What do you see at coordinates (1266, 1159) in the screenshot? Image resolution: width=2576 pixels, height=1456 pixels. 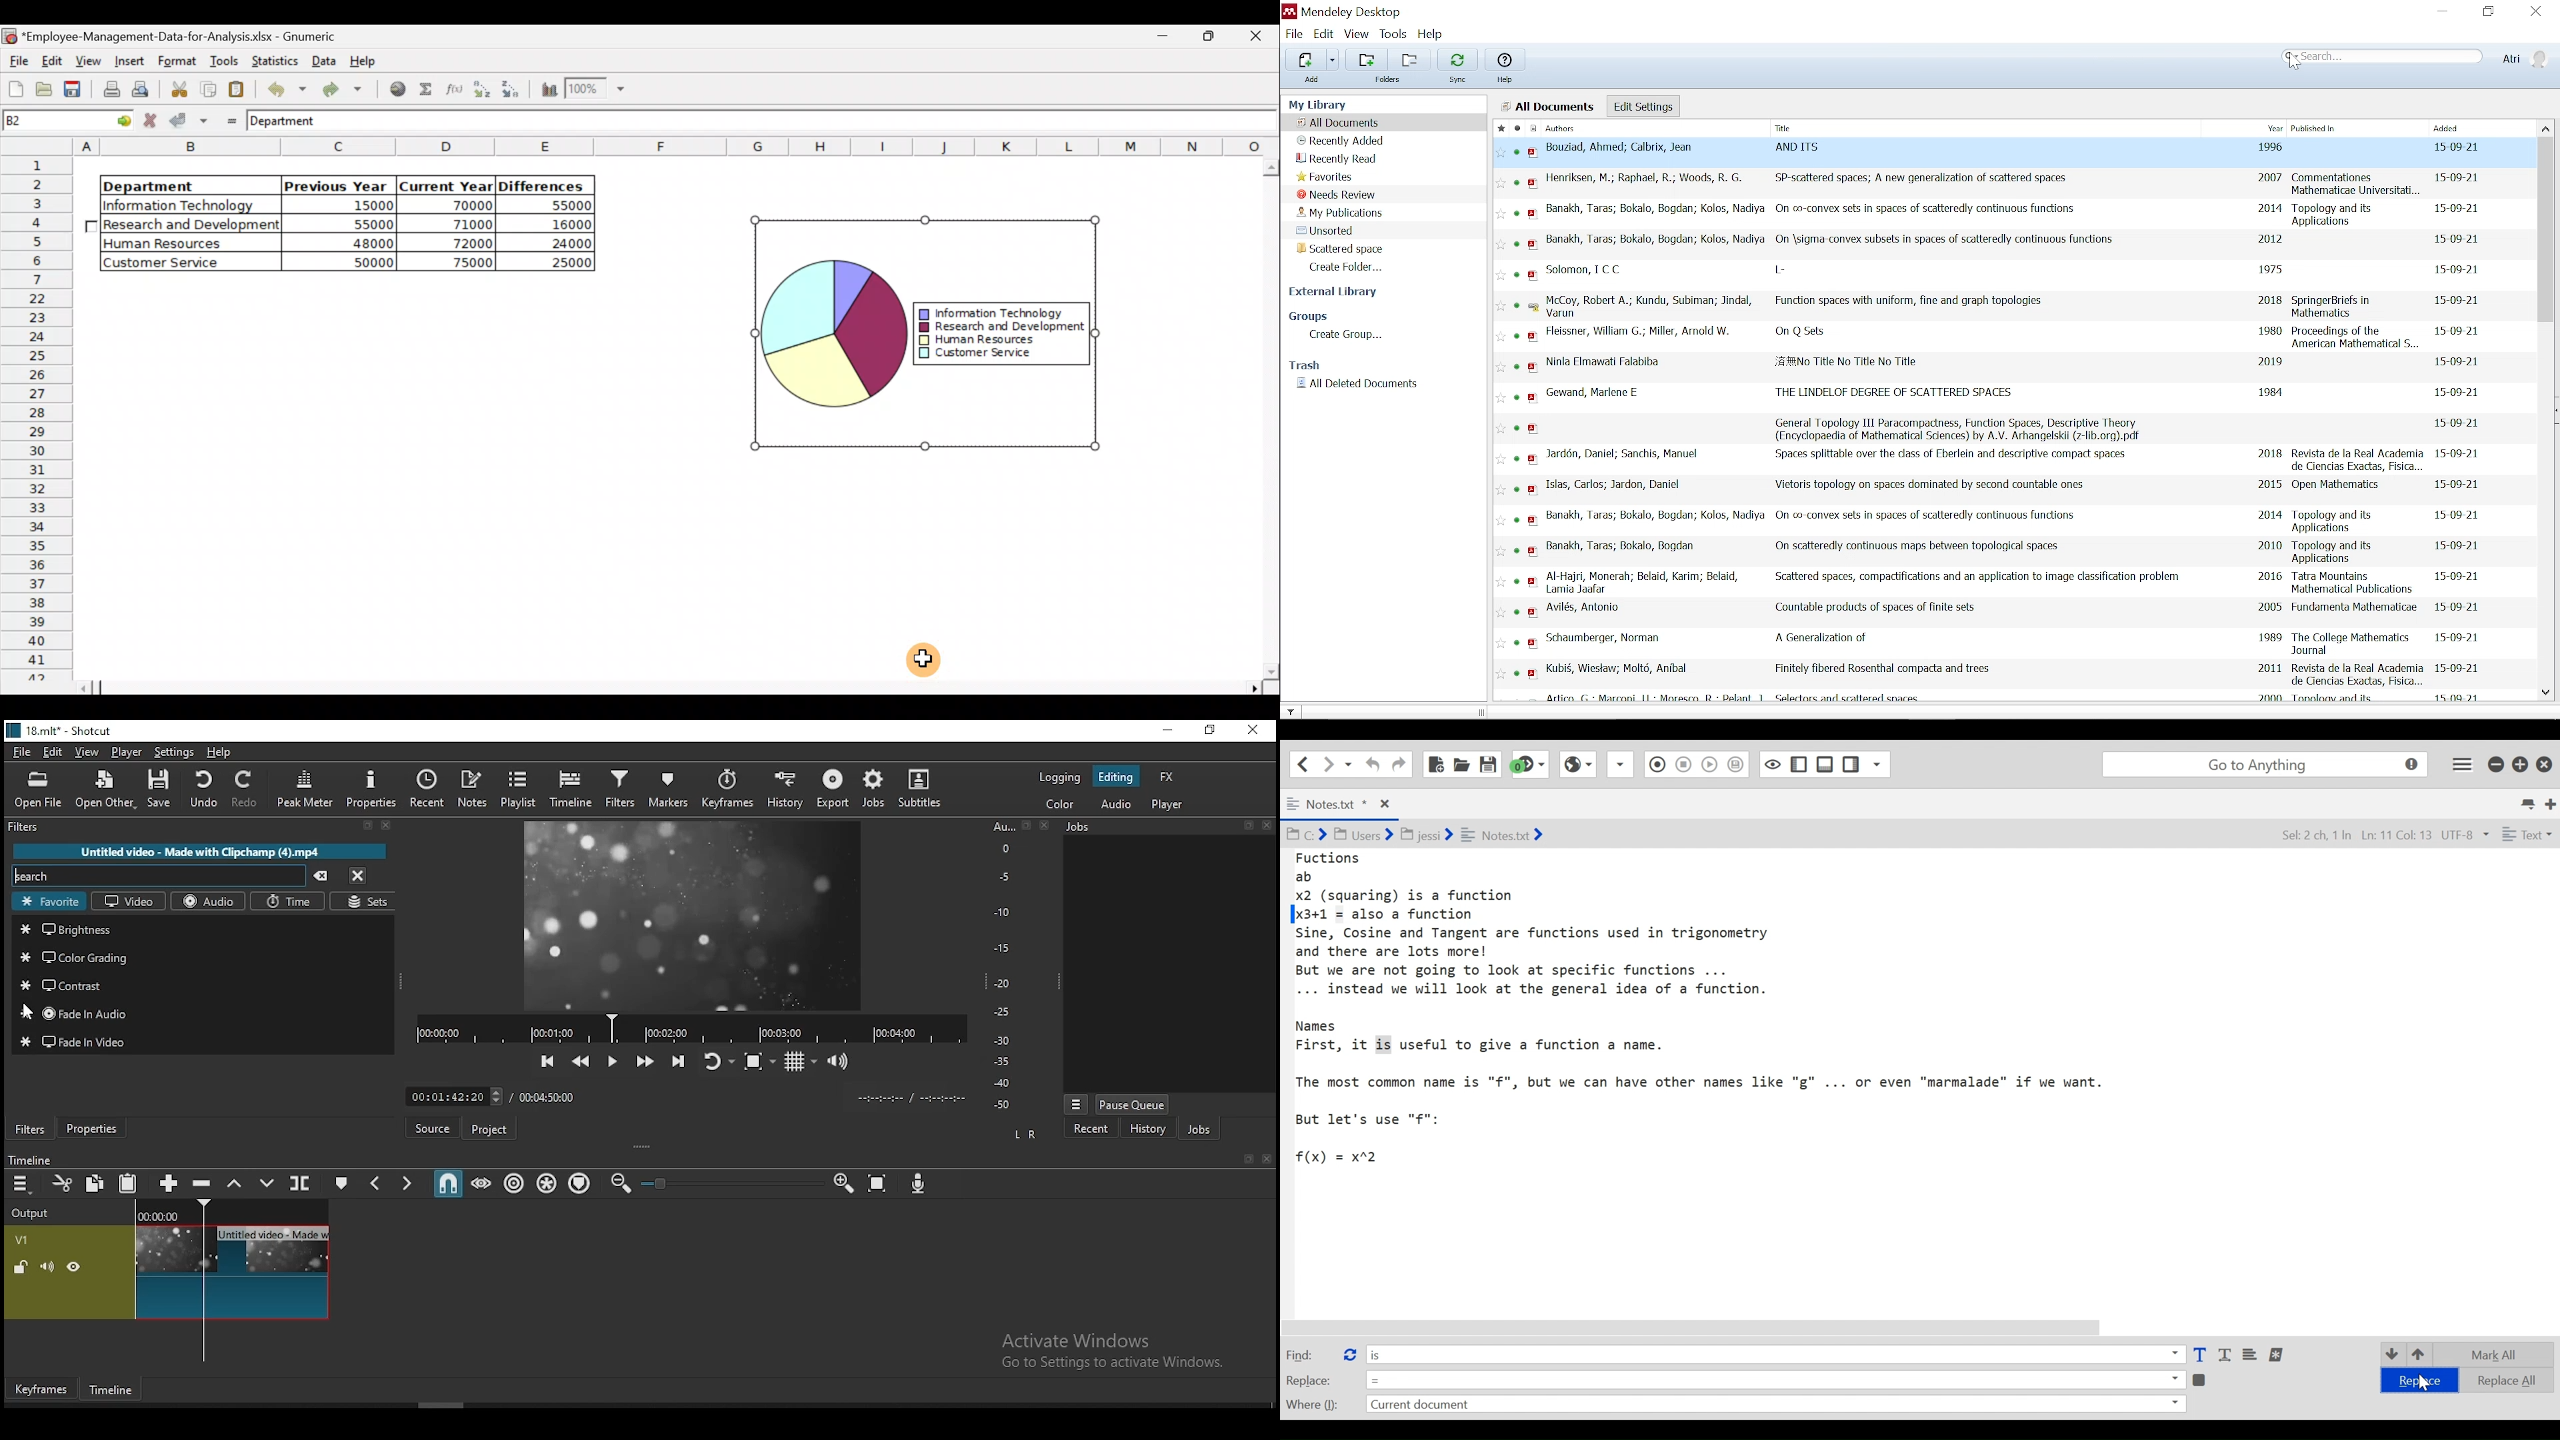 I see `Close` at bounding box center [1266, 1159].